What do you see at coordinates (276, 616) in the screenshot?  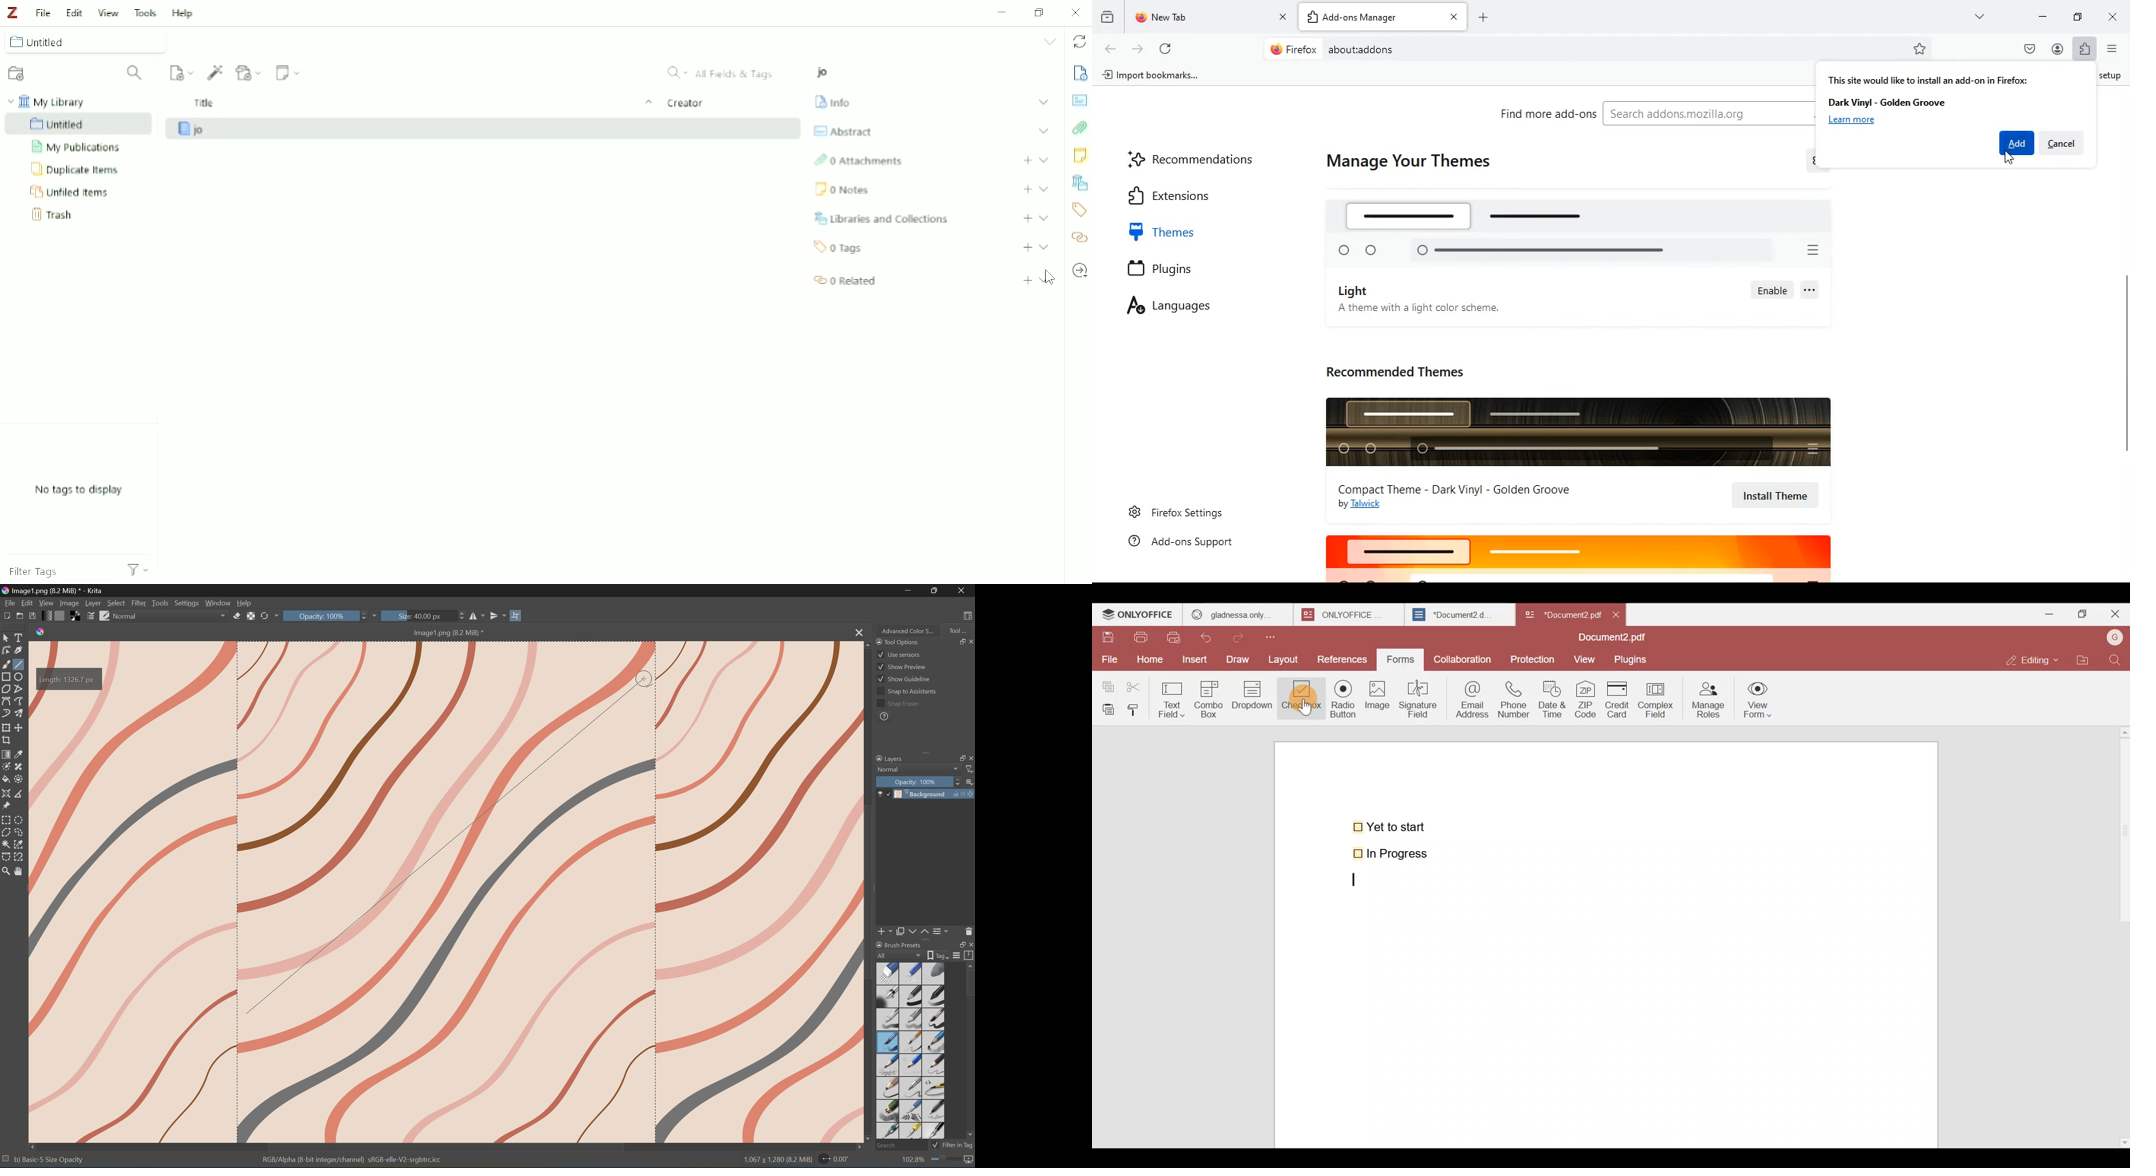 I see `Drop Down` at bounding box center [276, 616].